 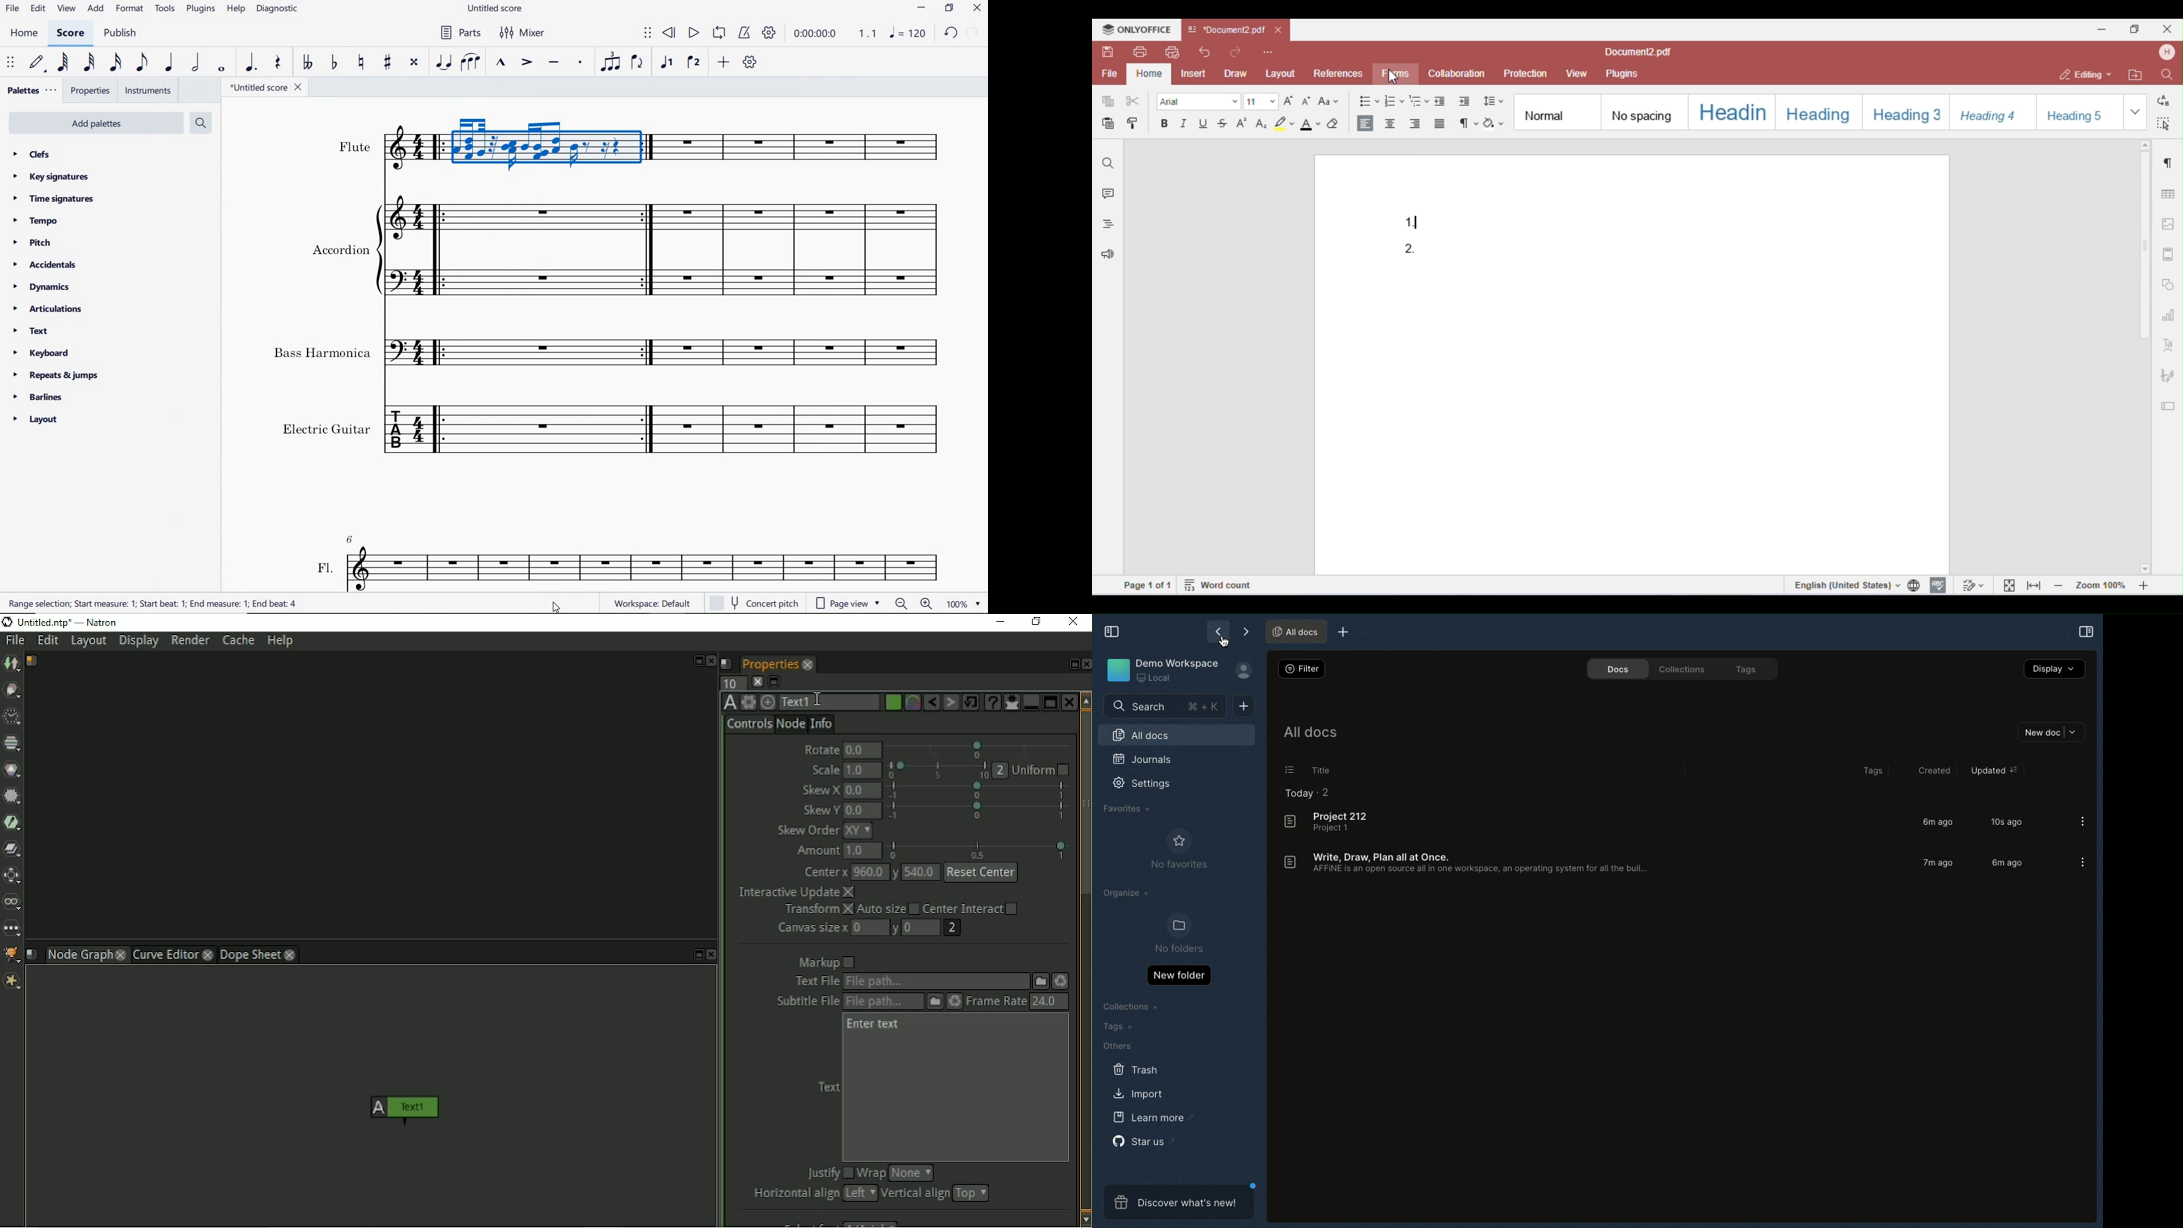 What do you see at coordinates (669, 63) in the screenshot?
I see `voice1` at bounding box center [669, 63].